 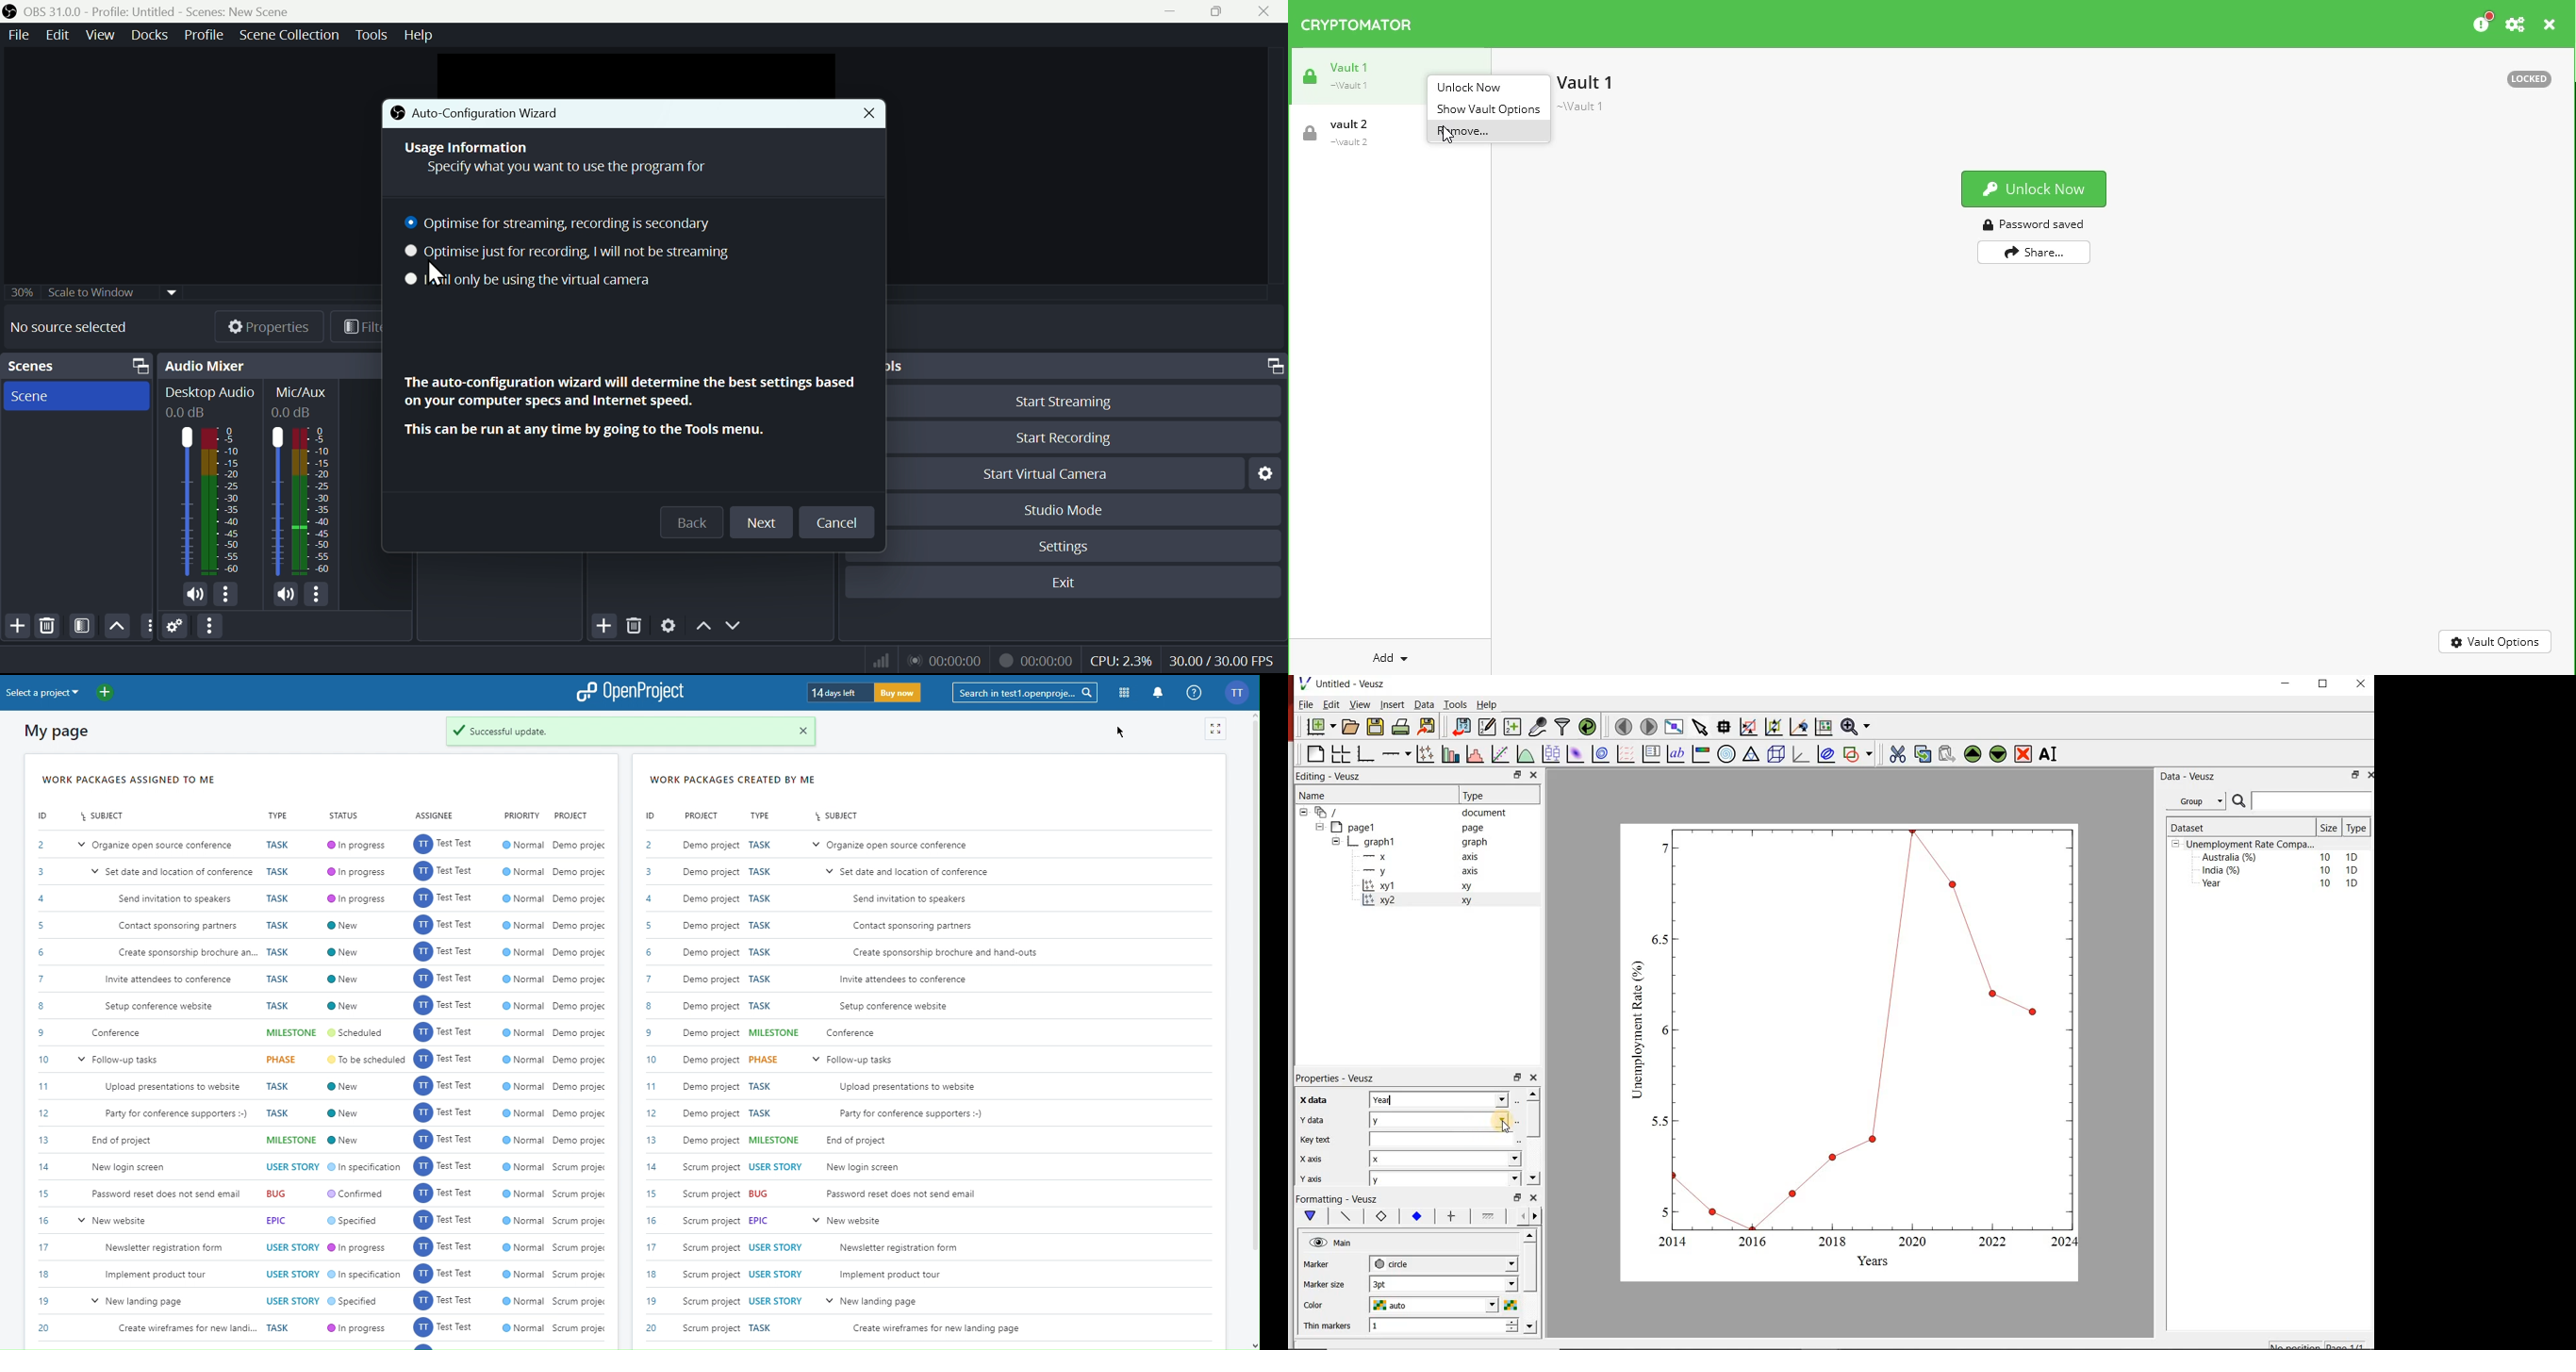 What do you see at coordinates (1749, 727) in the screenshot?
I see `click or draw rectangle on the zoom graph axes` at bounding box center [1749, 727].